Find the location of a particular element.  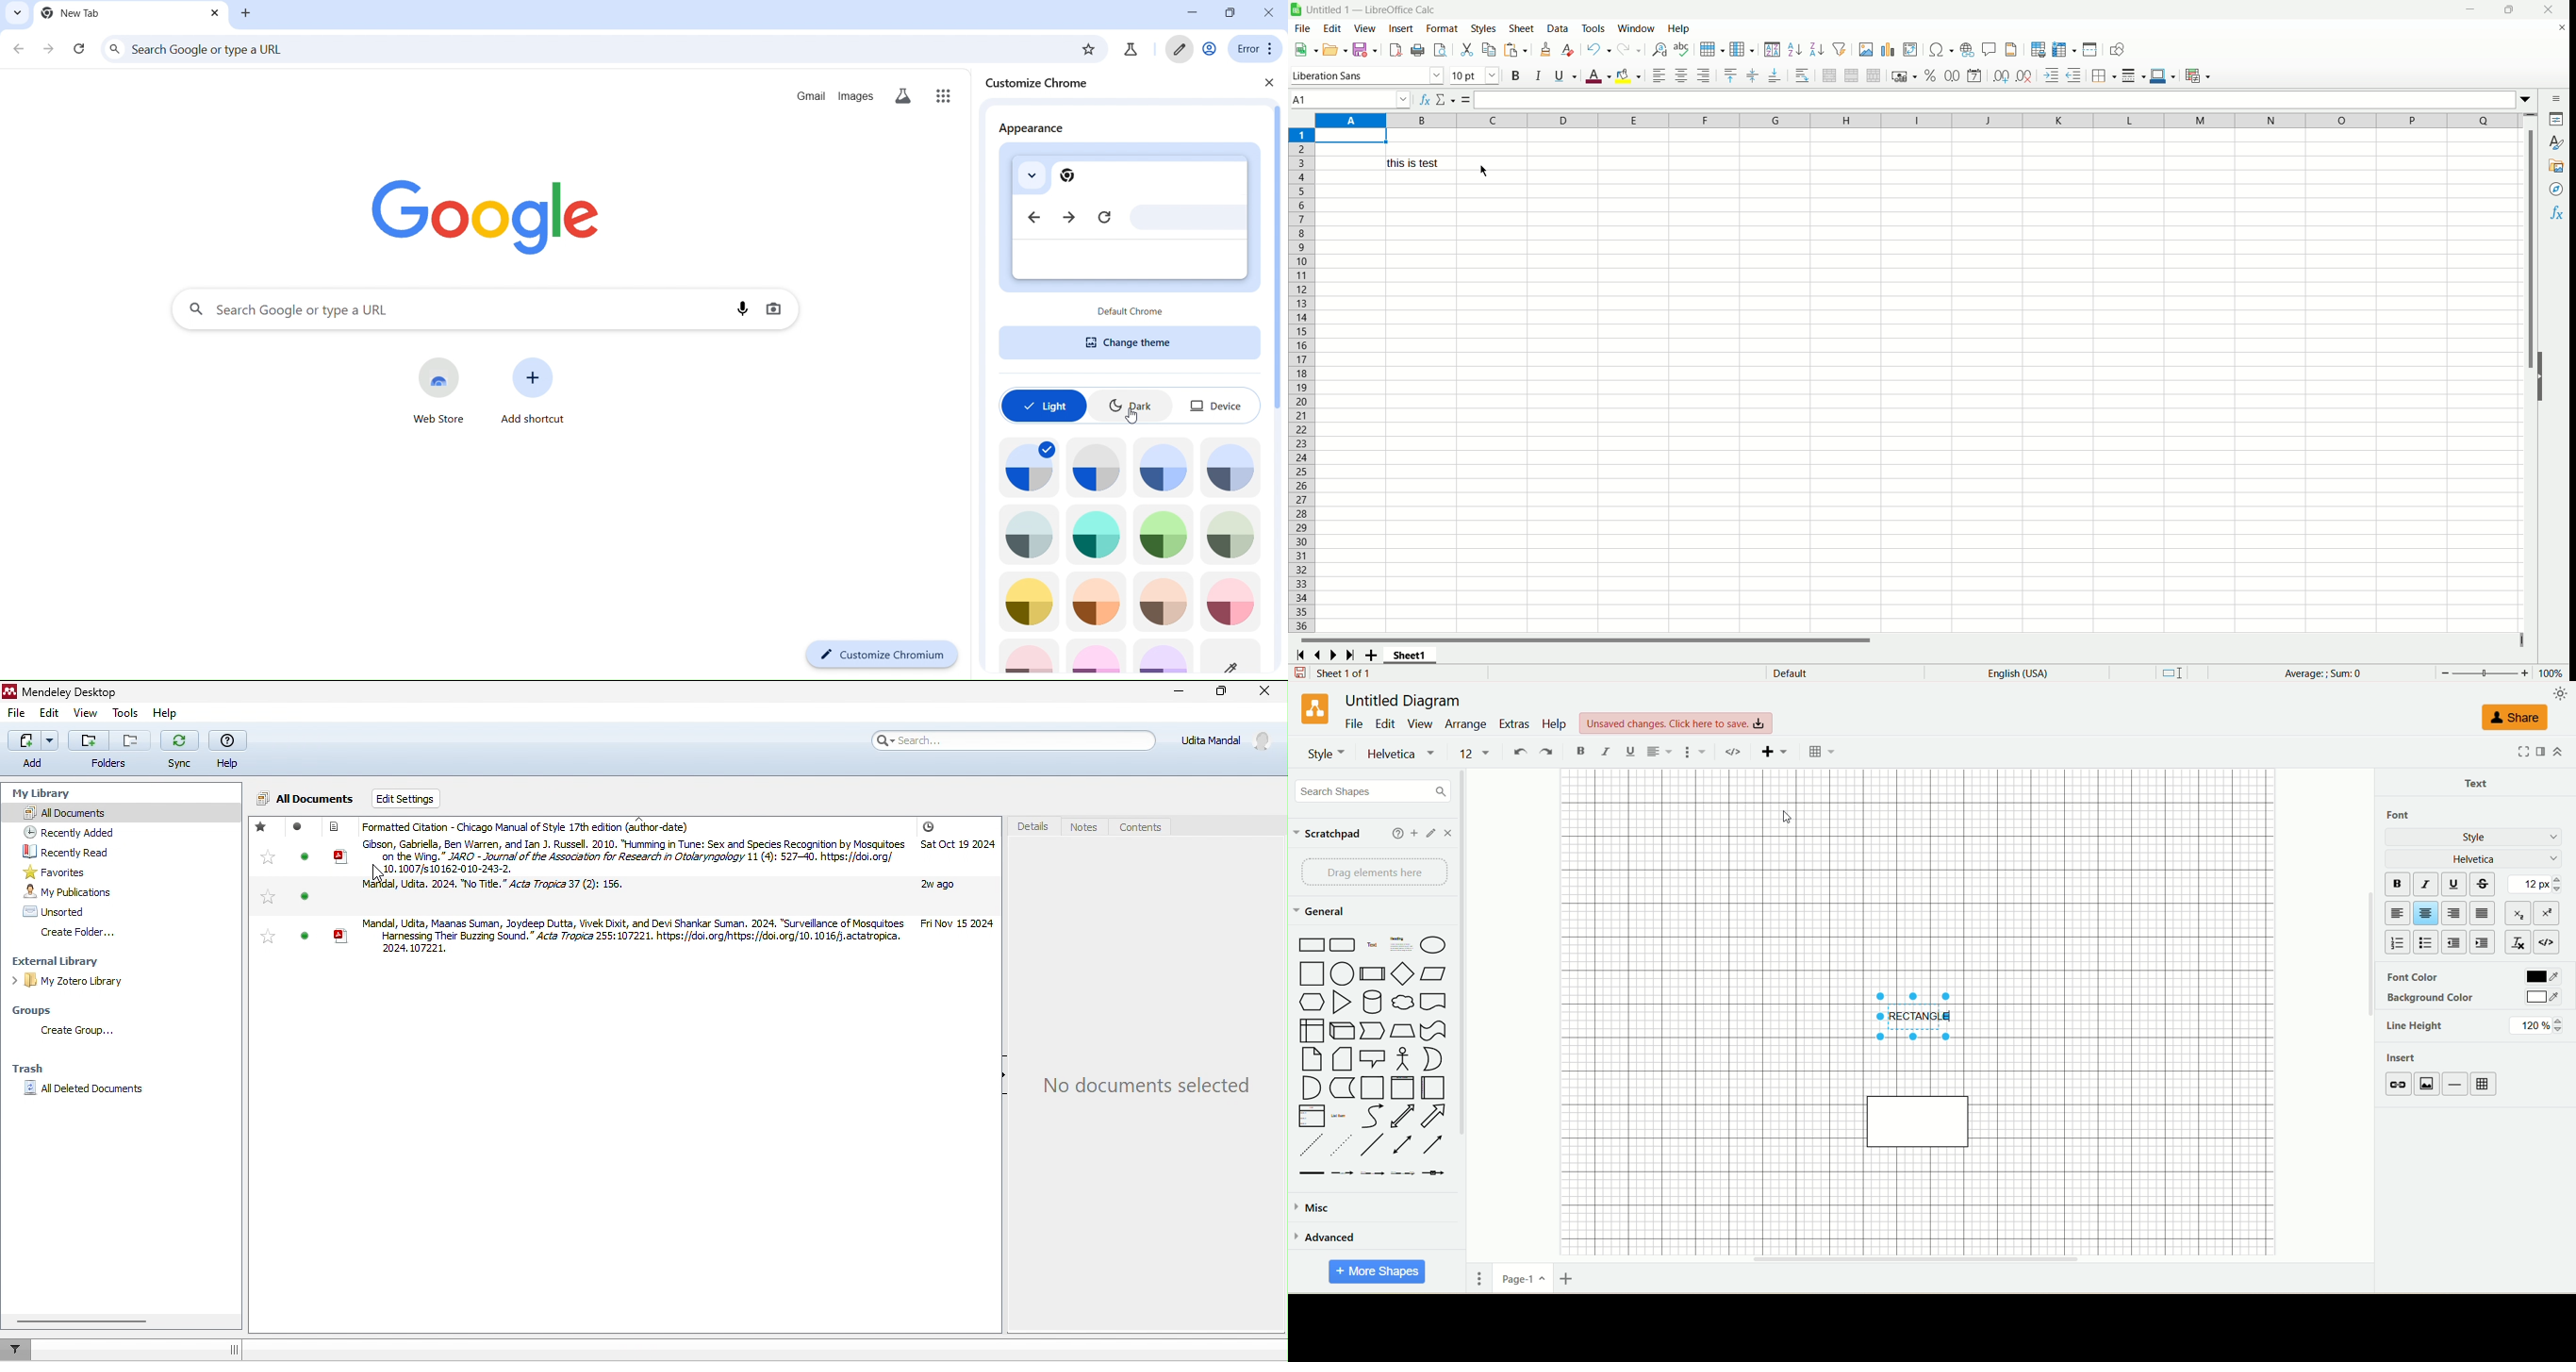

waypoint is located at coordinates (1736, 752).